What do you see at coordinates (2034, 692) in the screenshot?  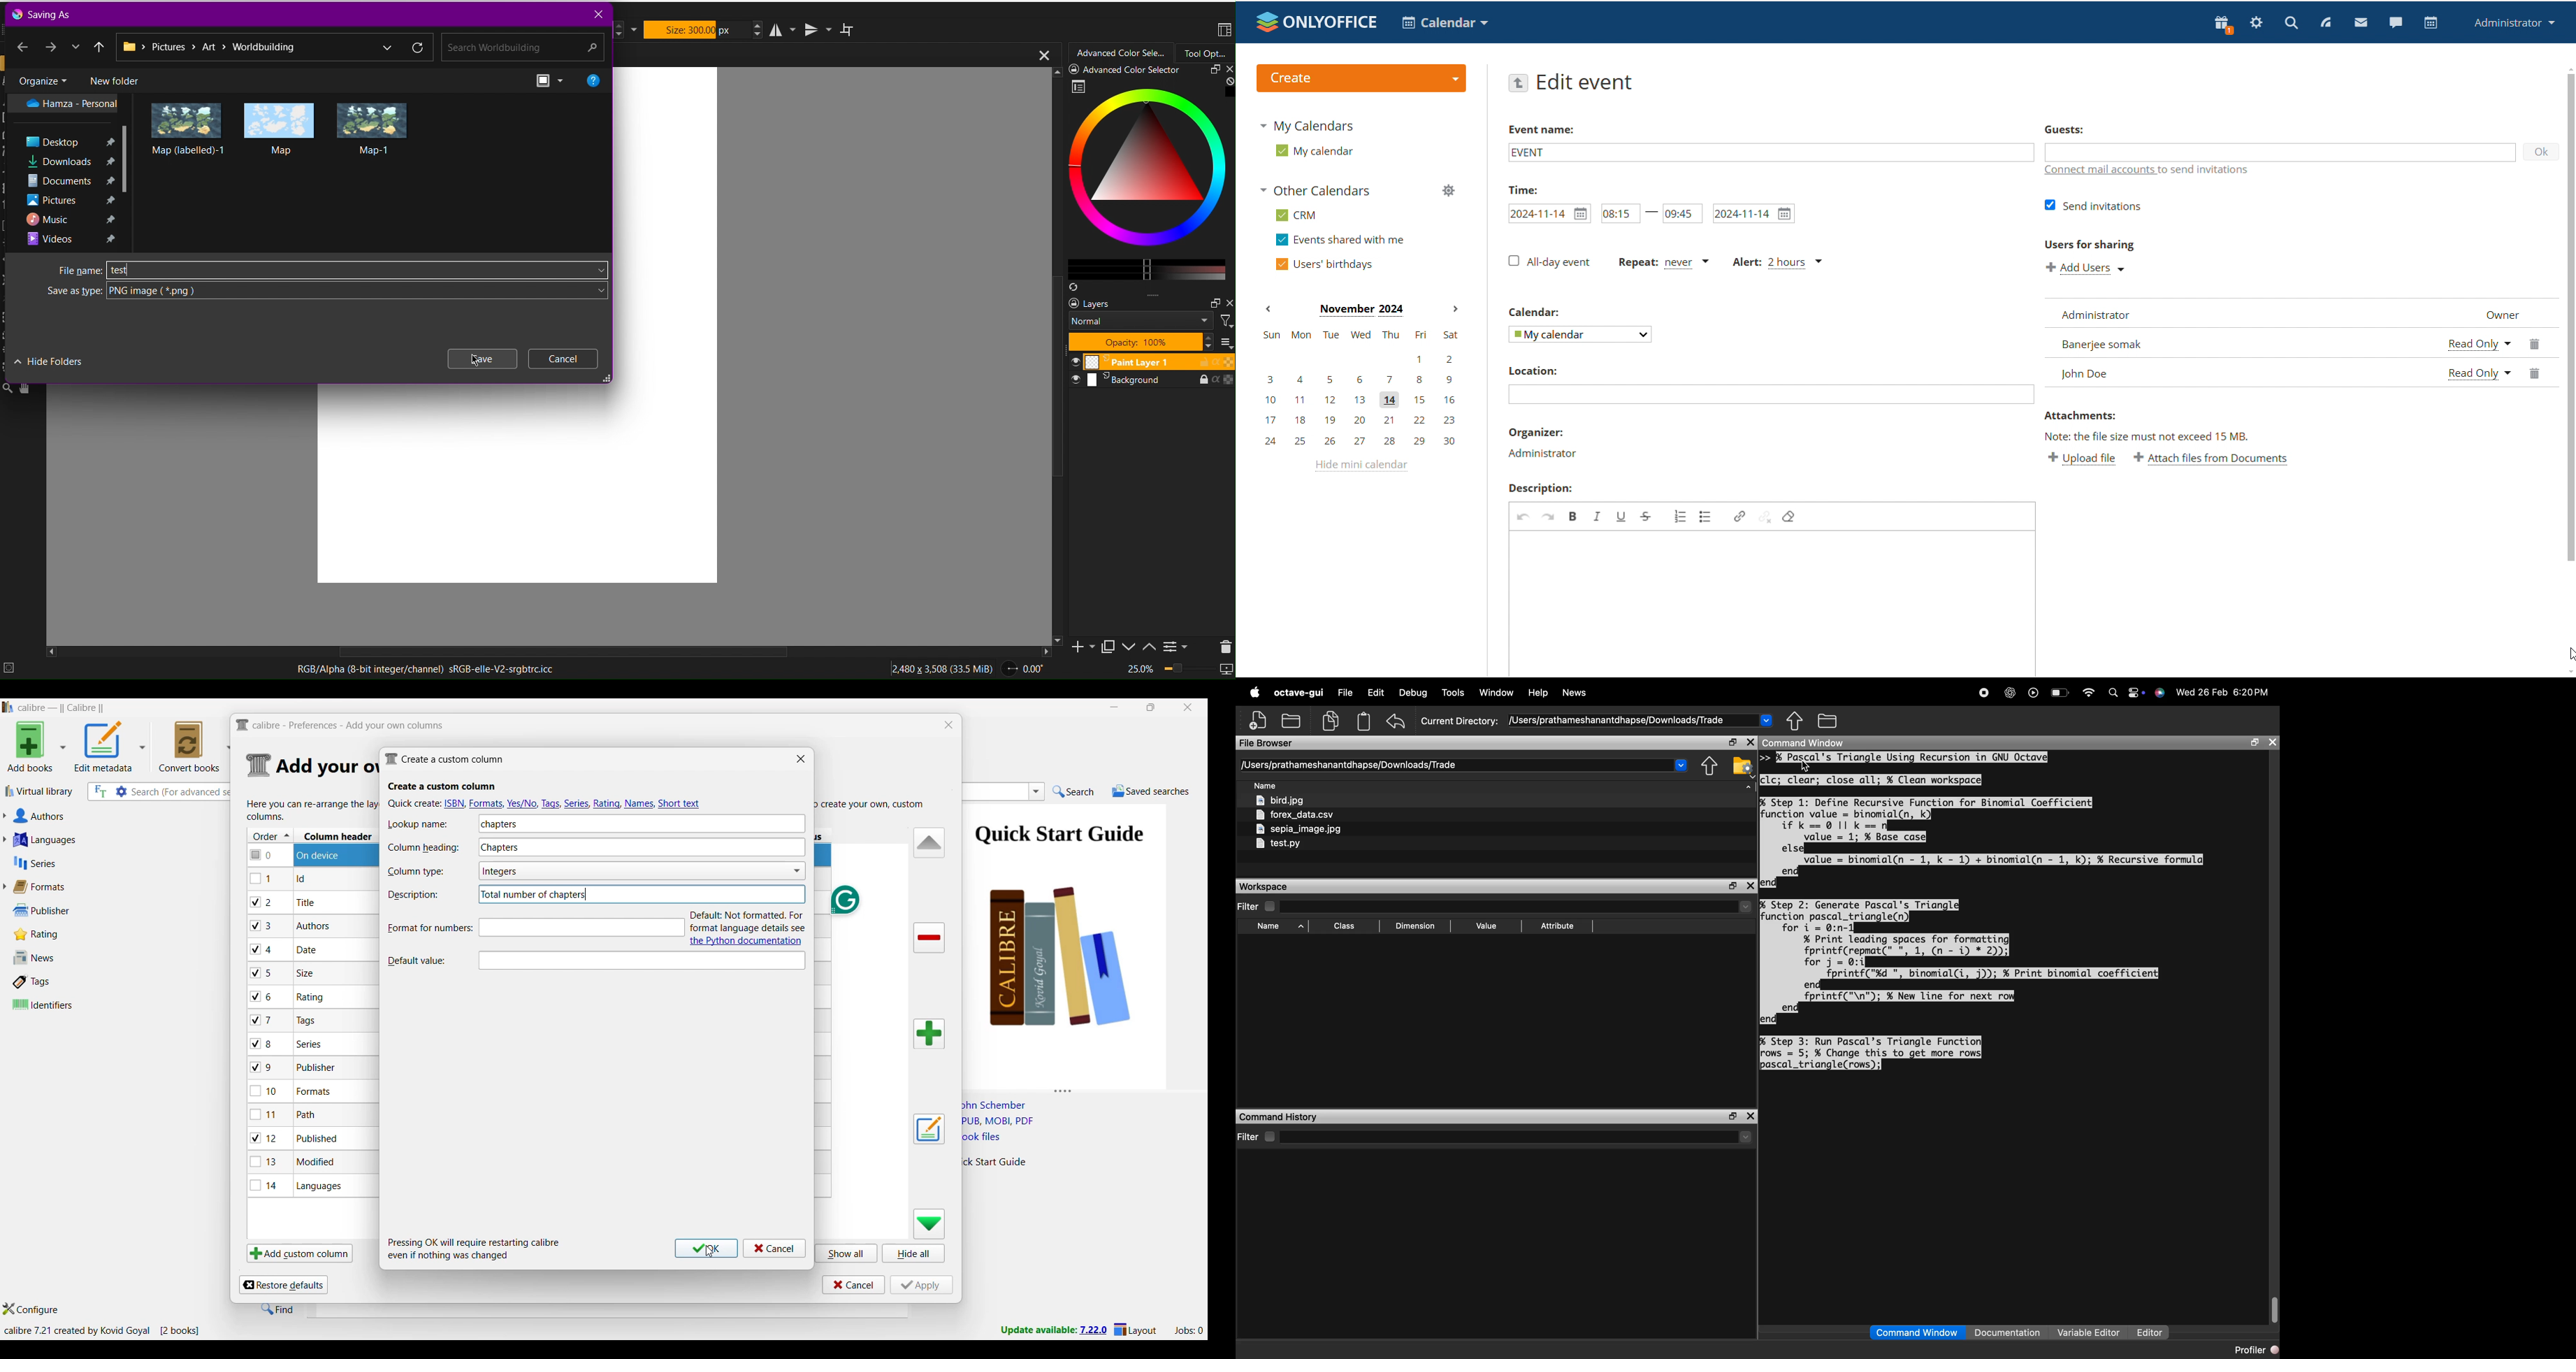 I see `run` at bounding box center [2034, 692].